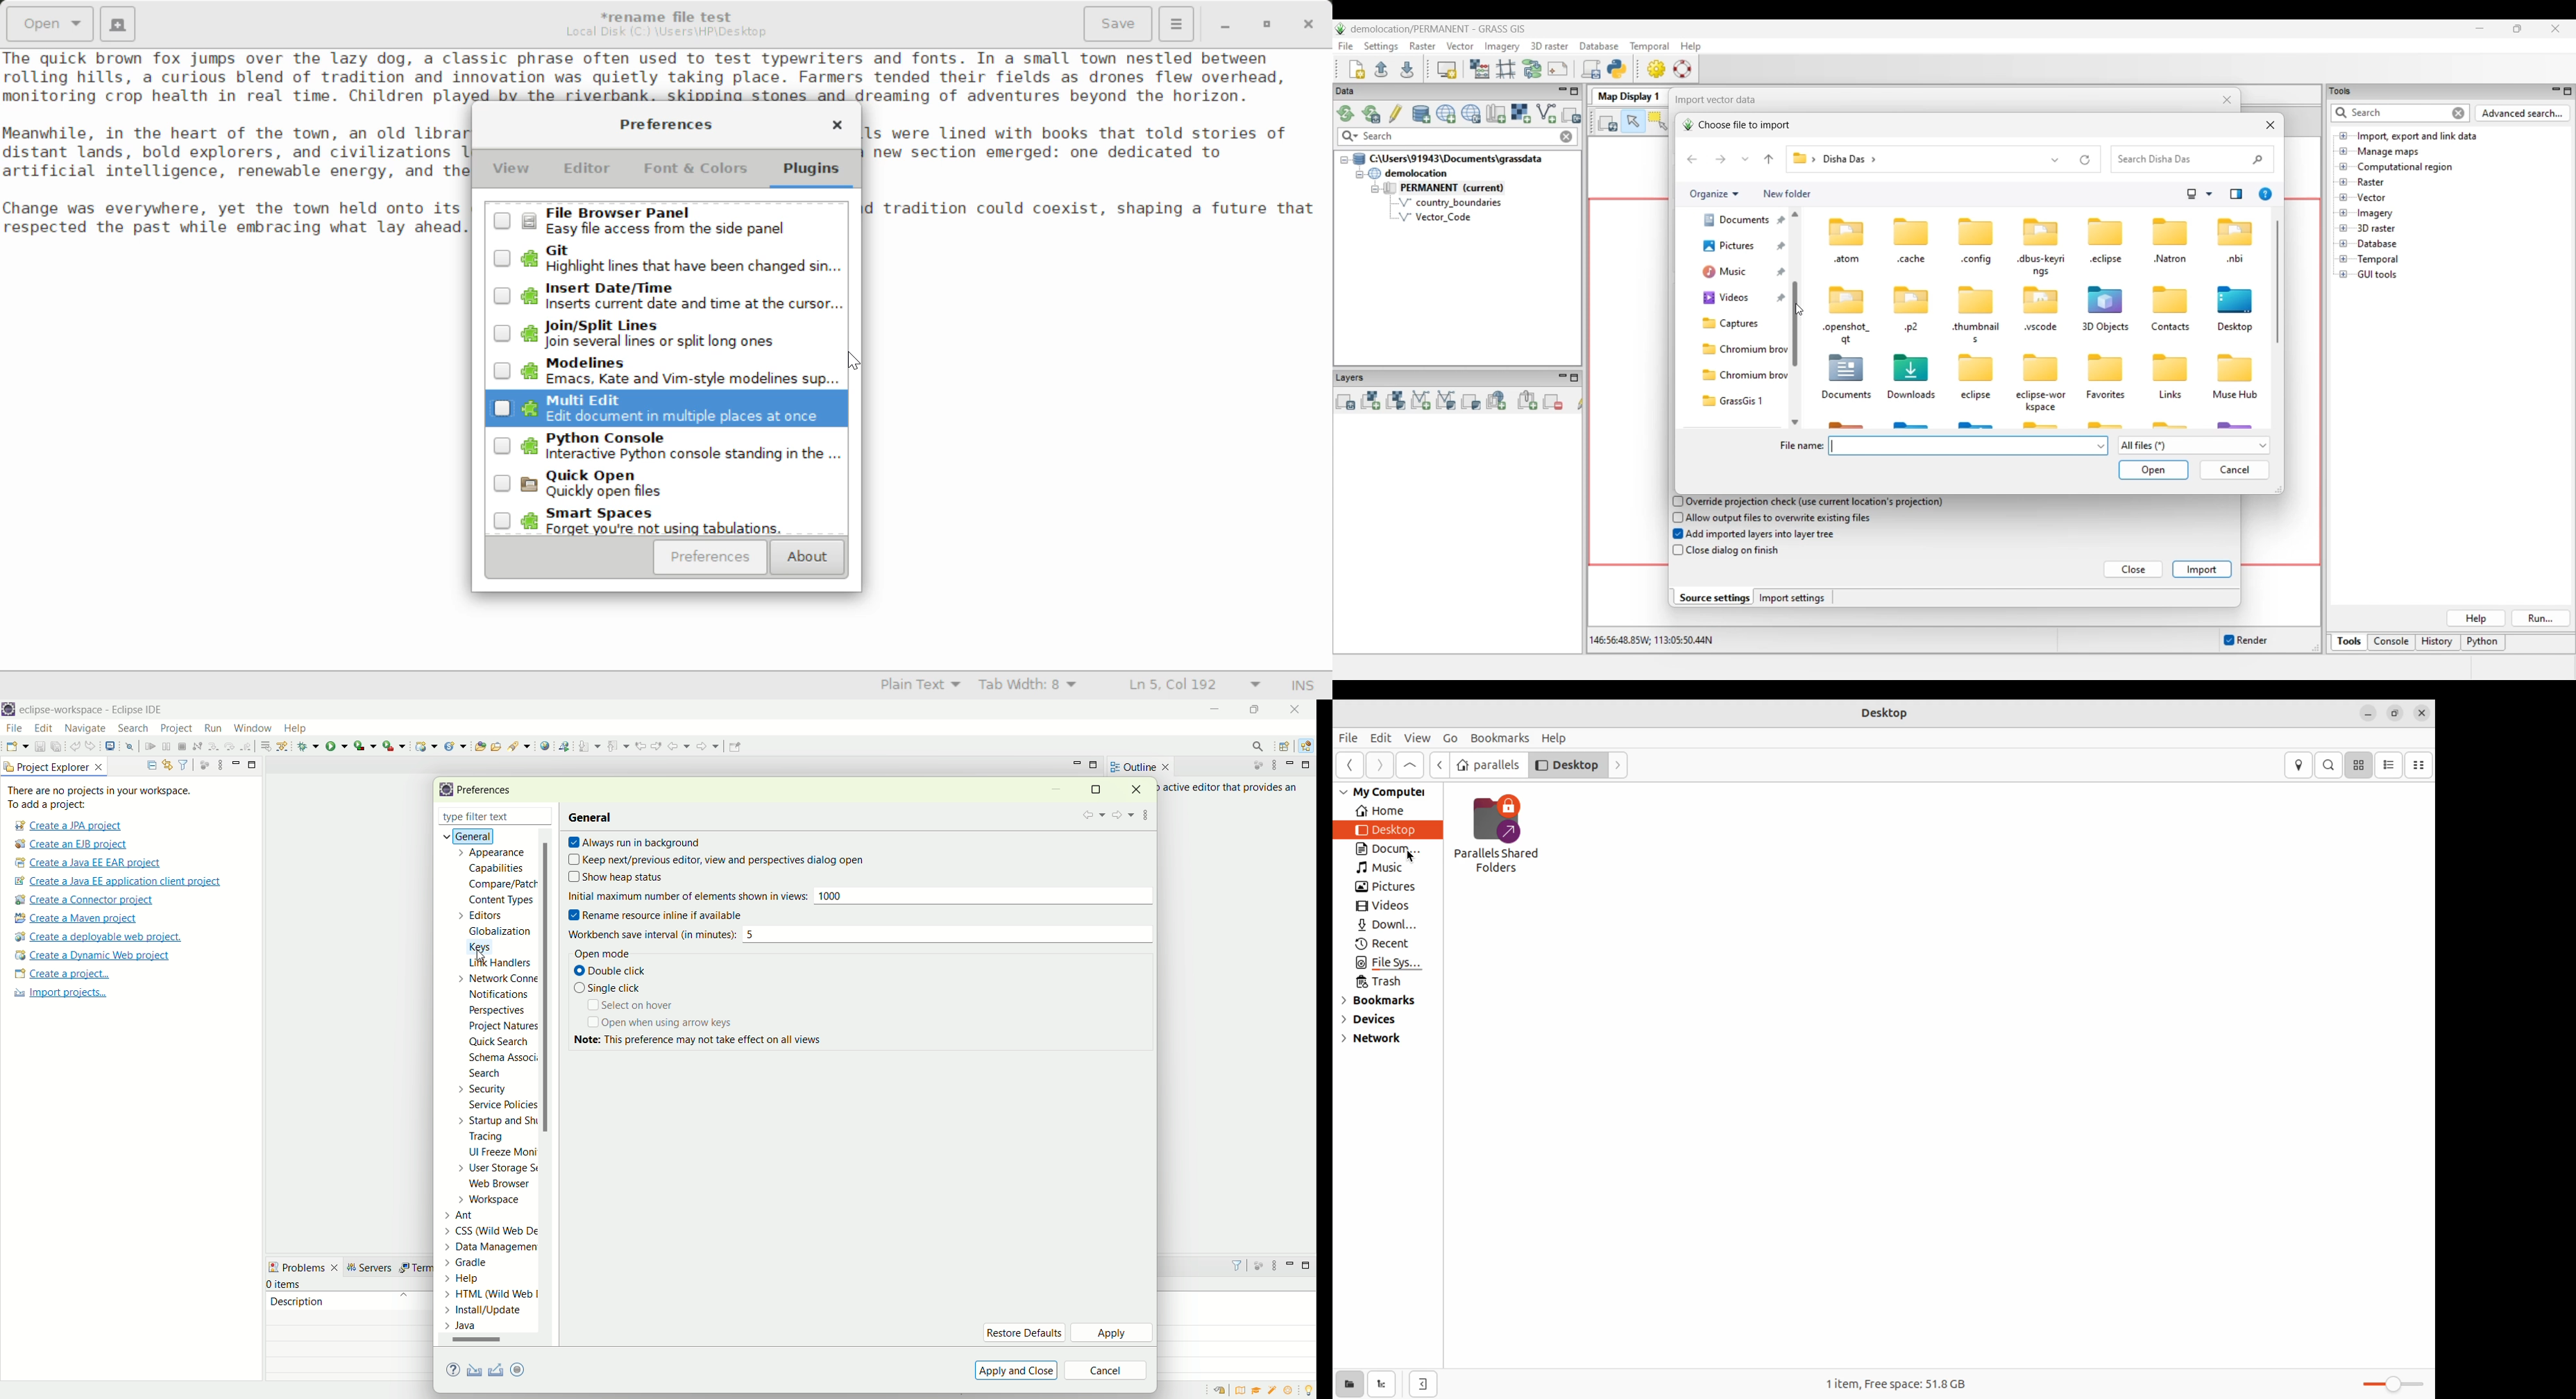 The height and width of the screenshot is (1400, 2576). Describe the element at coordinates (1256, 1391) in the screenshot. I see `tutorials` at that location.